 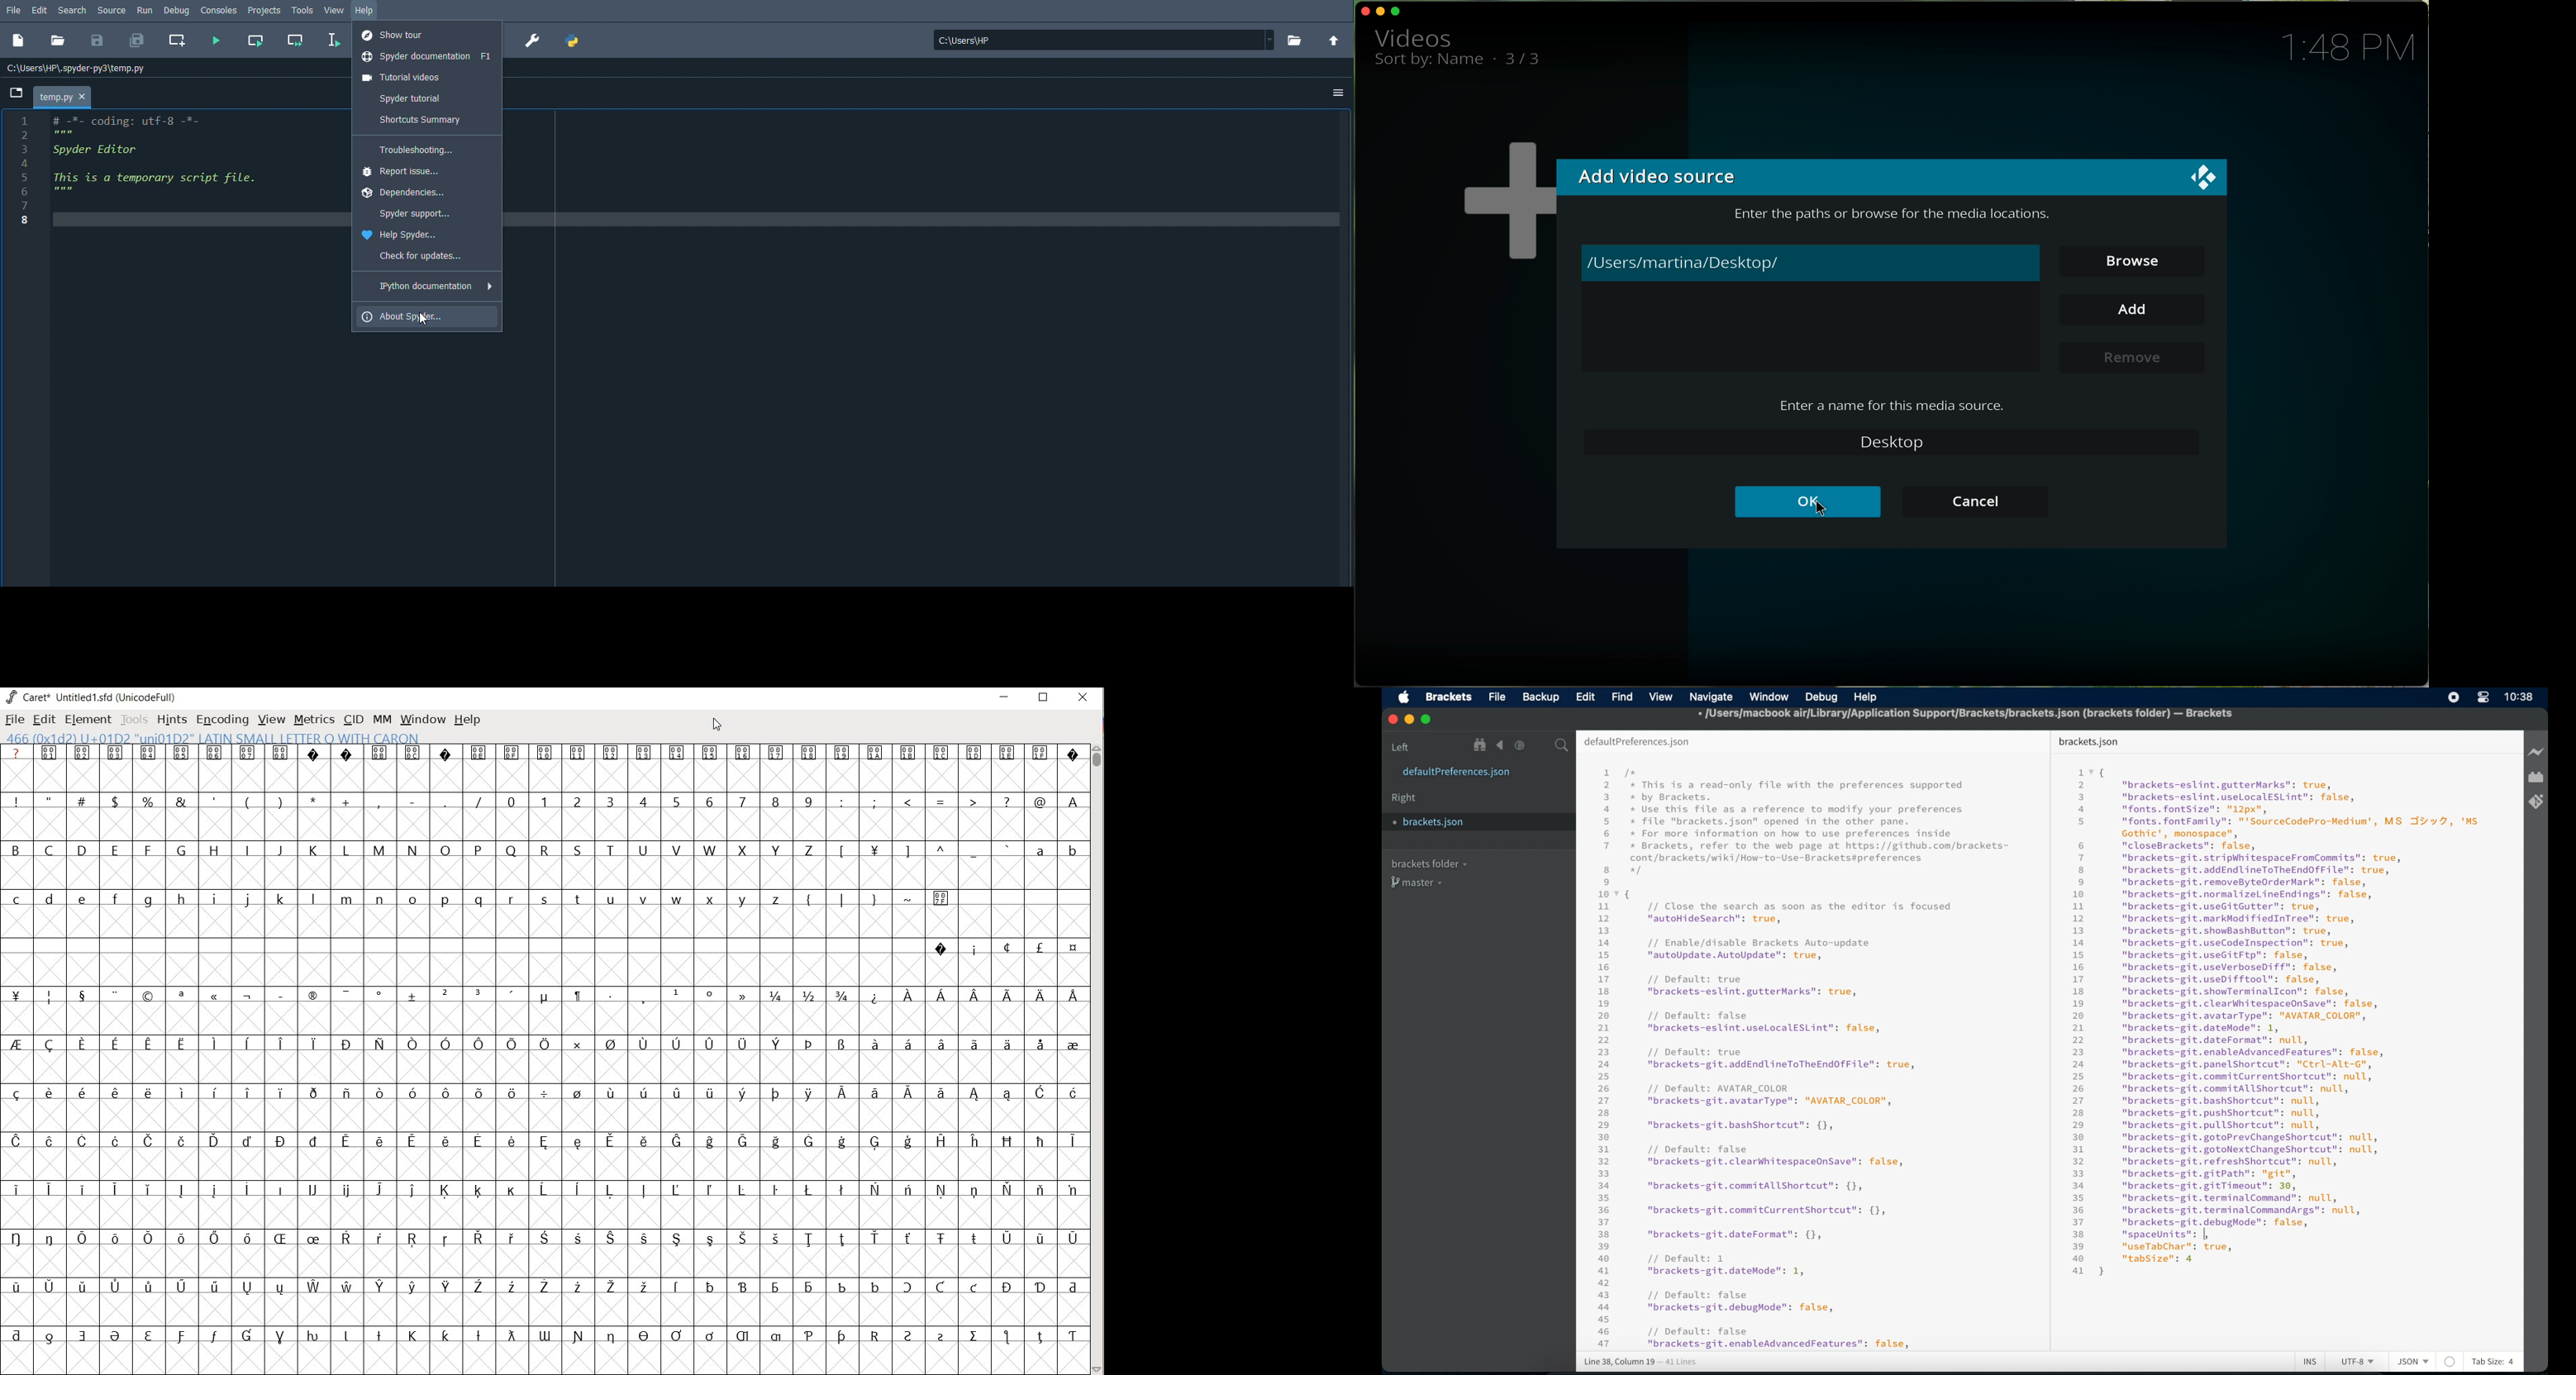 I want to click on control center, so click(x=2483, y=697).